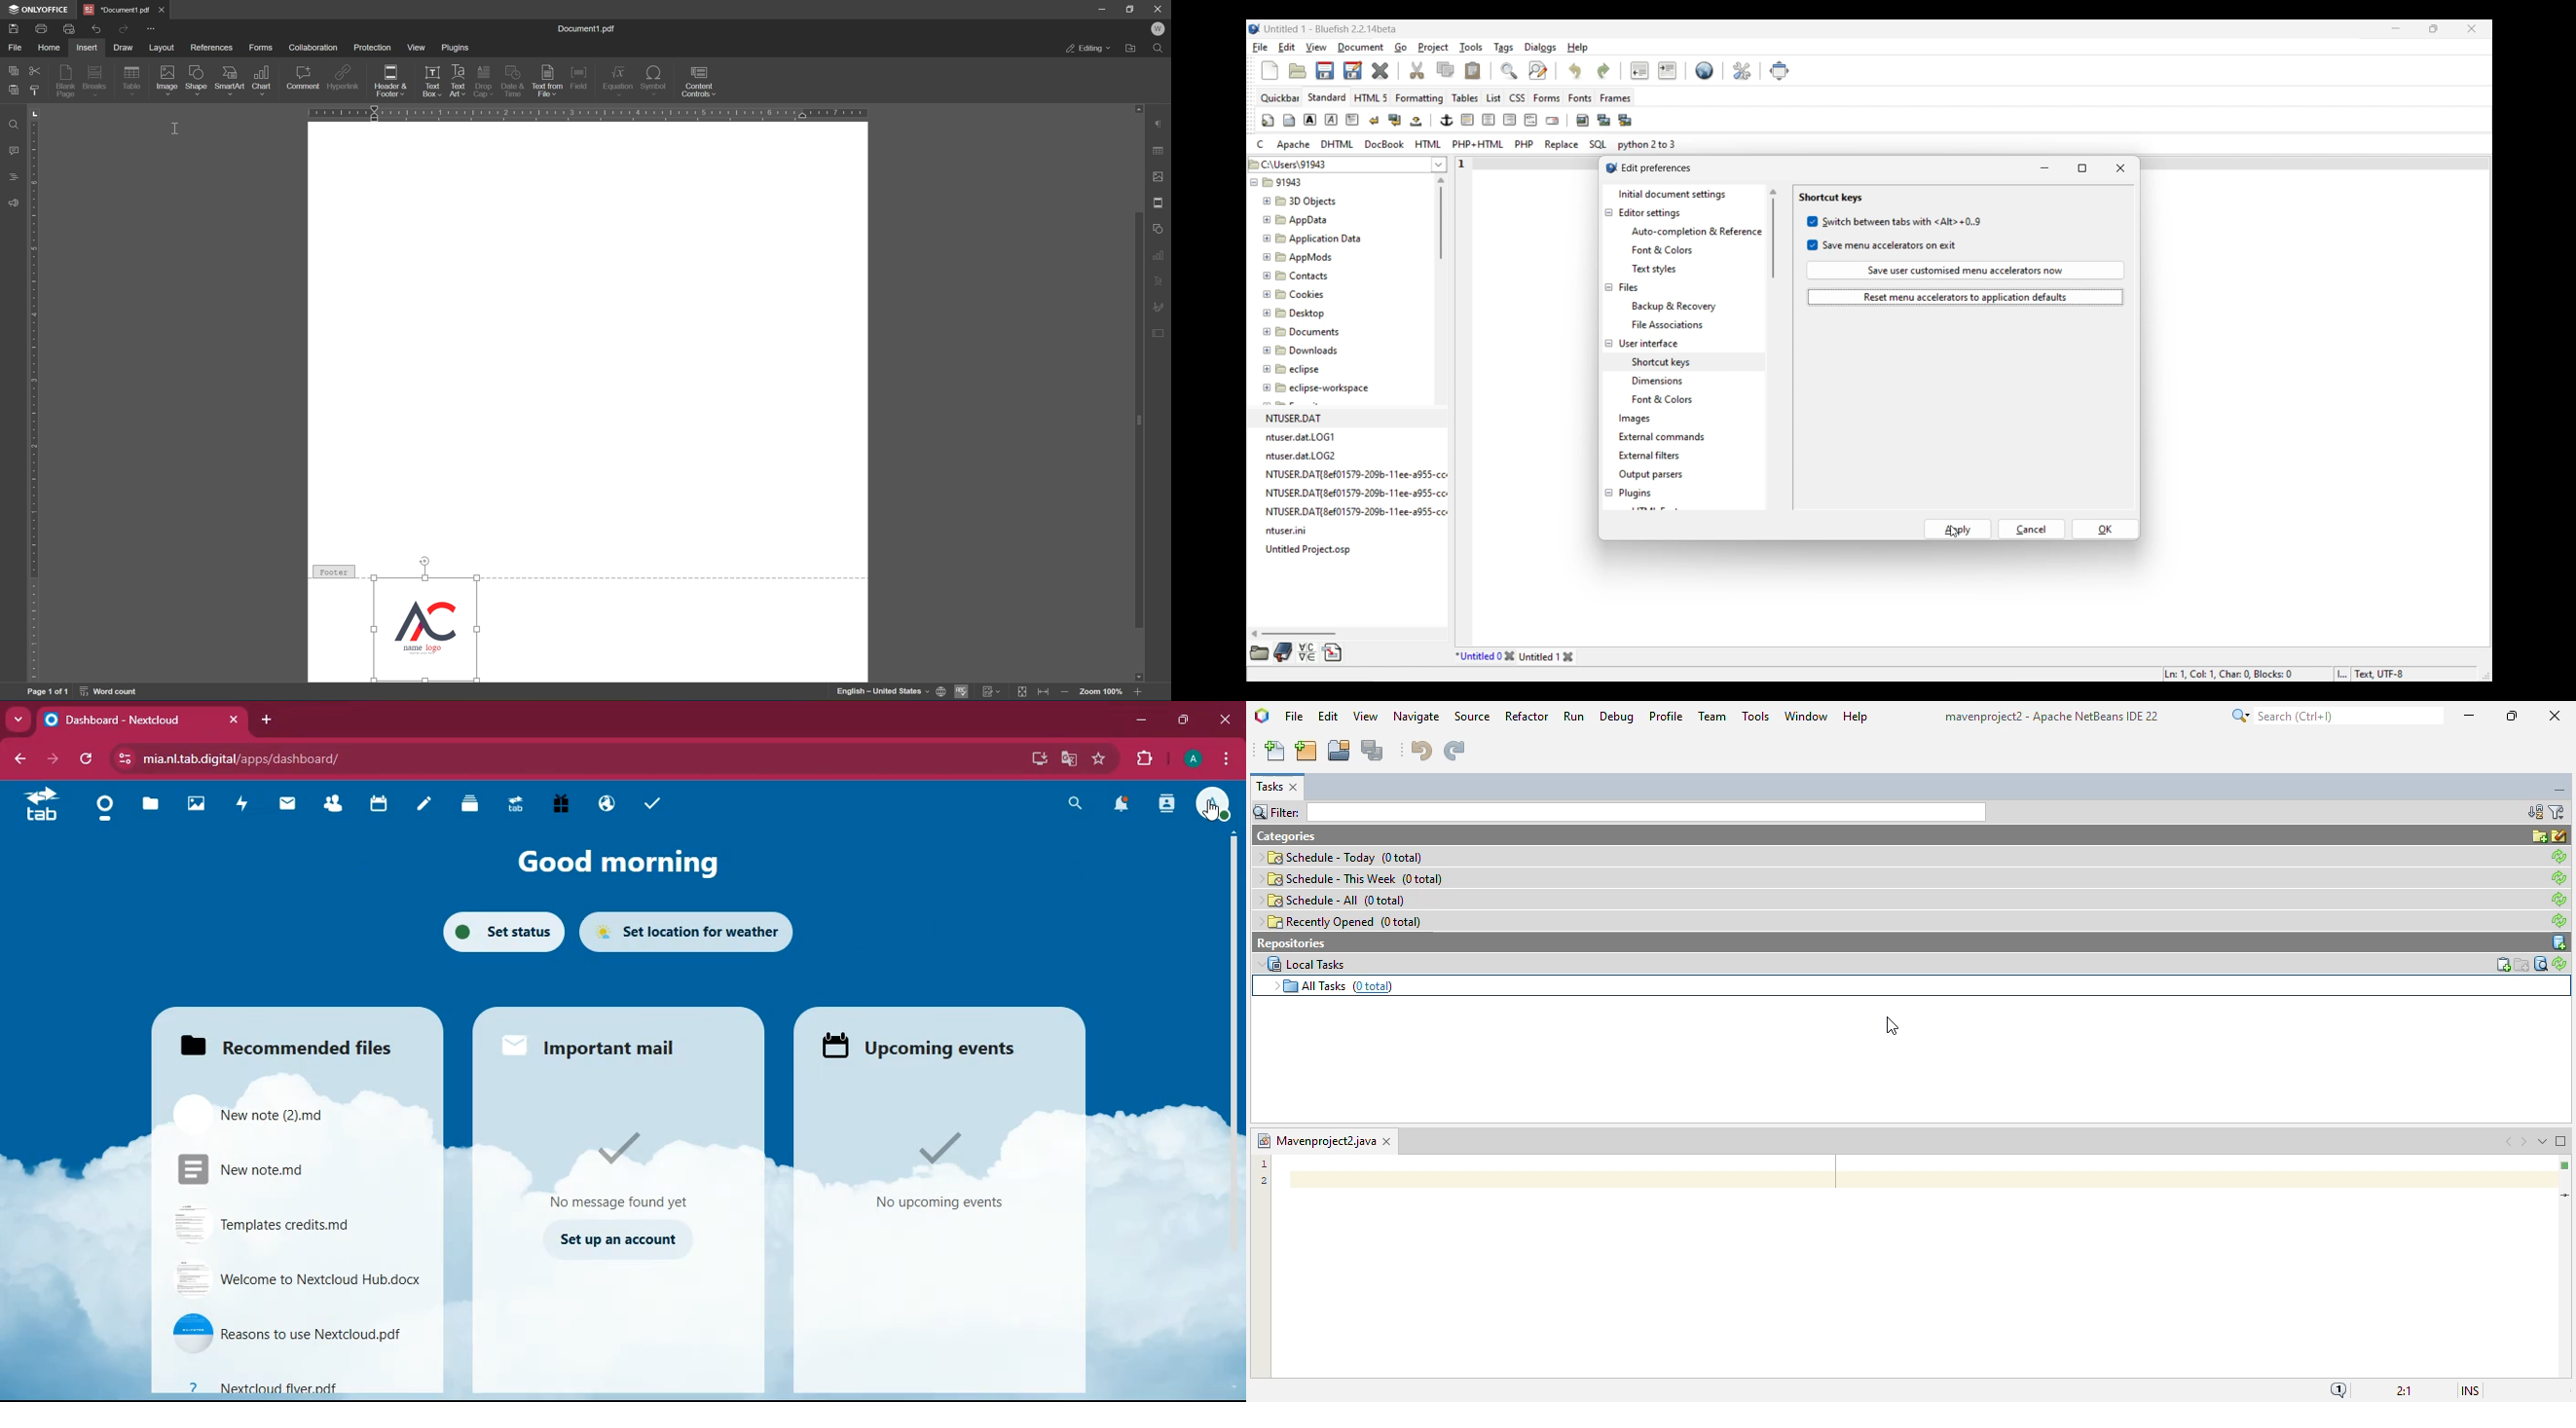  I want to click on file, so click(296, 1225).